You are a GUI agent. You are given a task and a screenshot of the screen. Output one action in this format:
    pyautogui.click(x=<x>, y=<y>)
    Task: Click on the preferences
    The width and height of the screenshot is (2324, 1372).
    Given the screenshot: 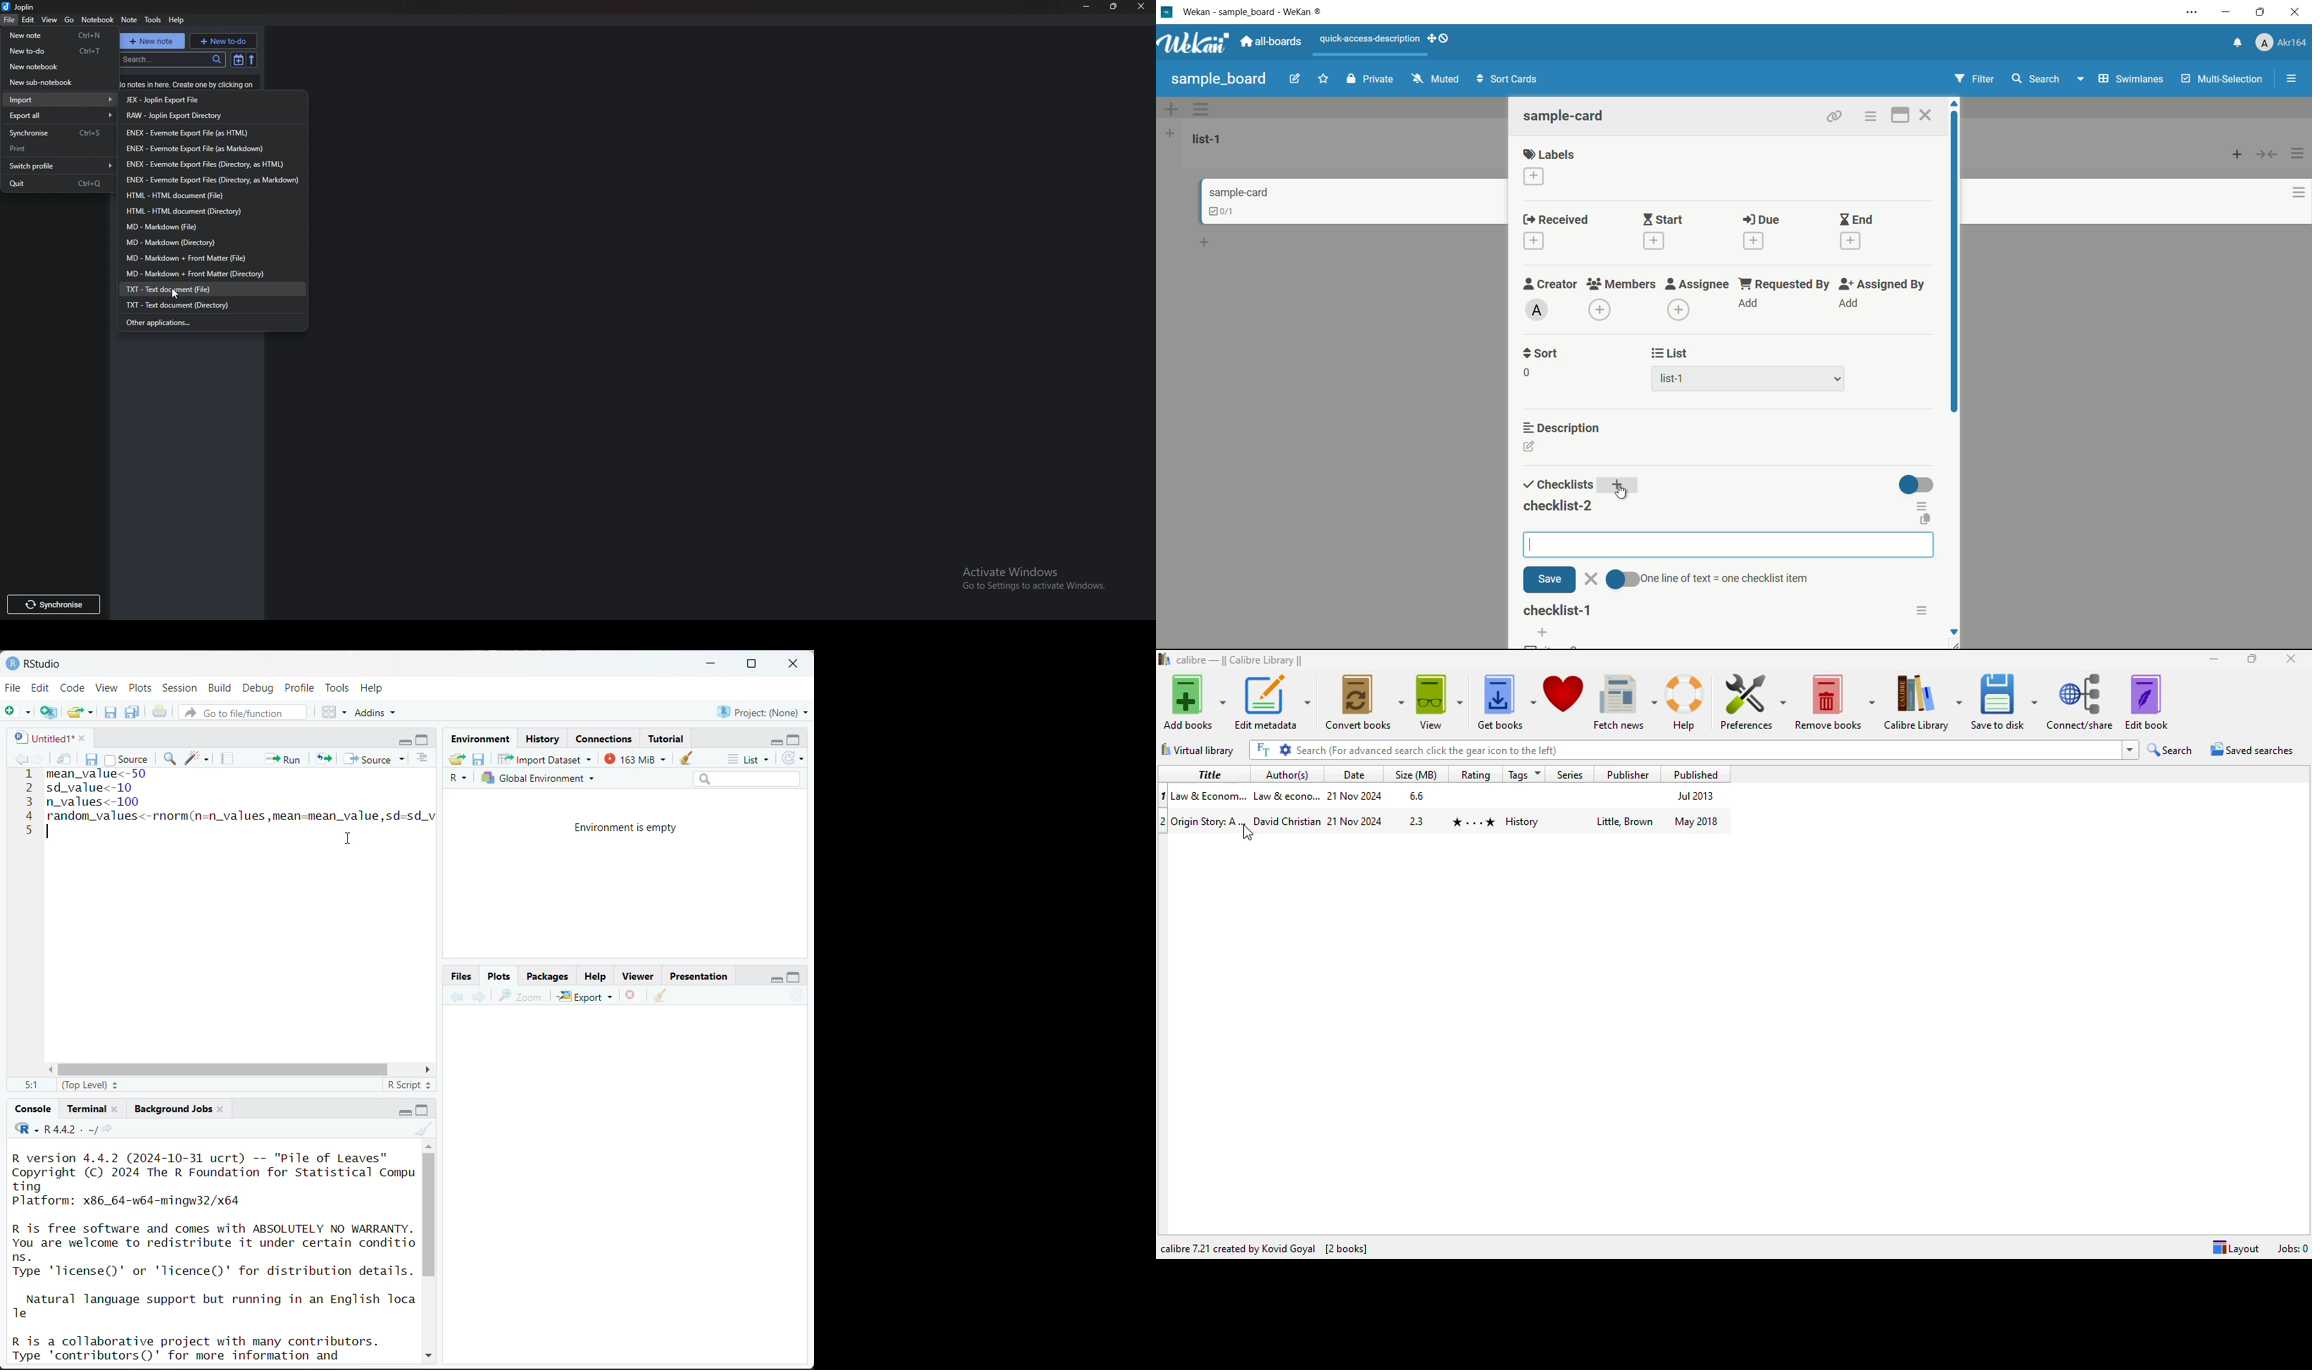 What is the action you would take?
    pyautogui.click(x=1752, y=702)
    